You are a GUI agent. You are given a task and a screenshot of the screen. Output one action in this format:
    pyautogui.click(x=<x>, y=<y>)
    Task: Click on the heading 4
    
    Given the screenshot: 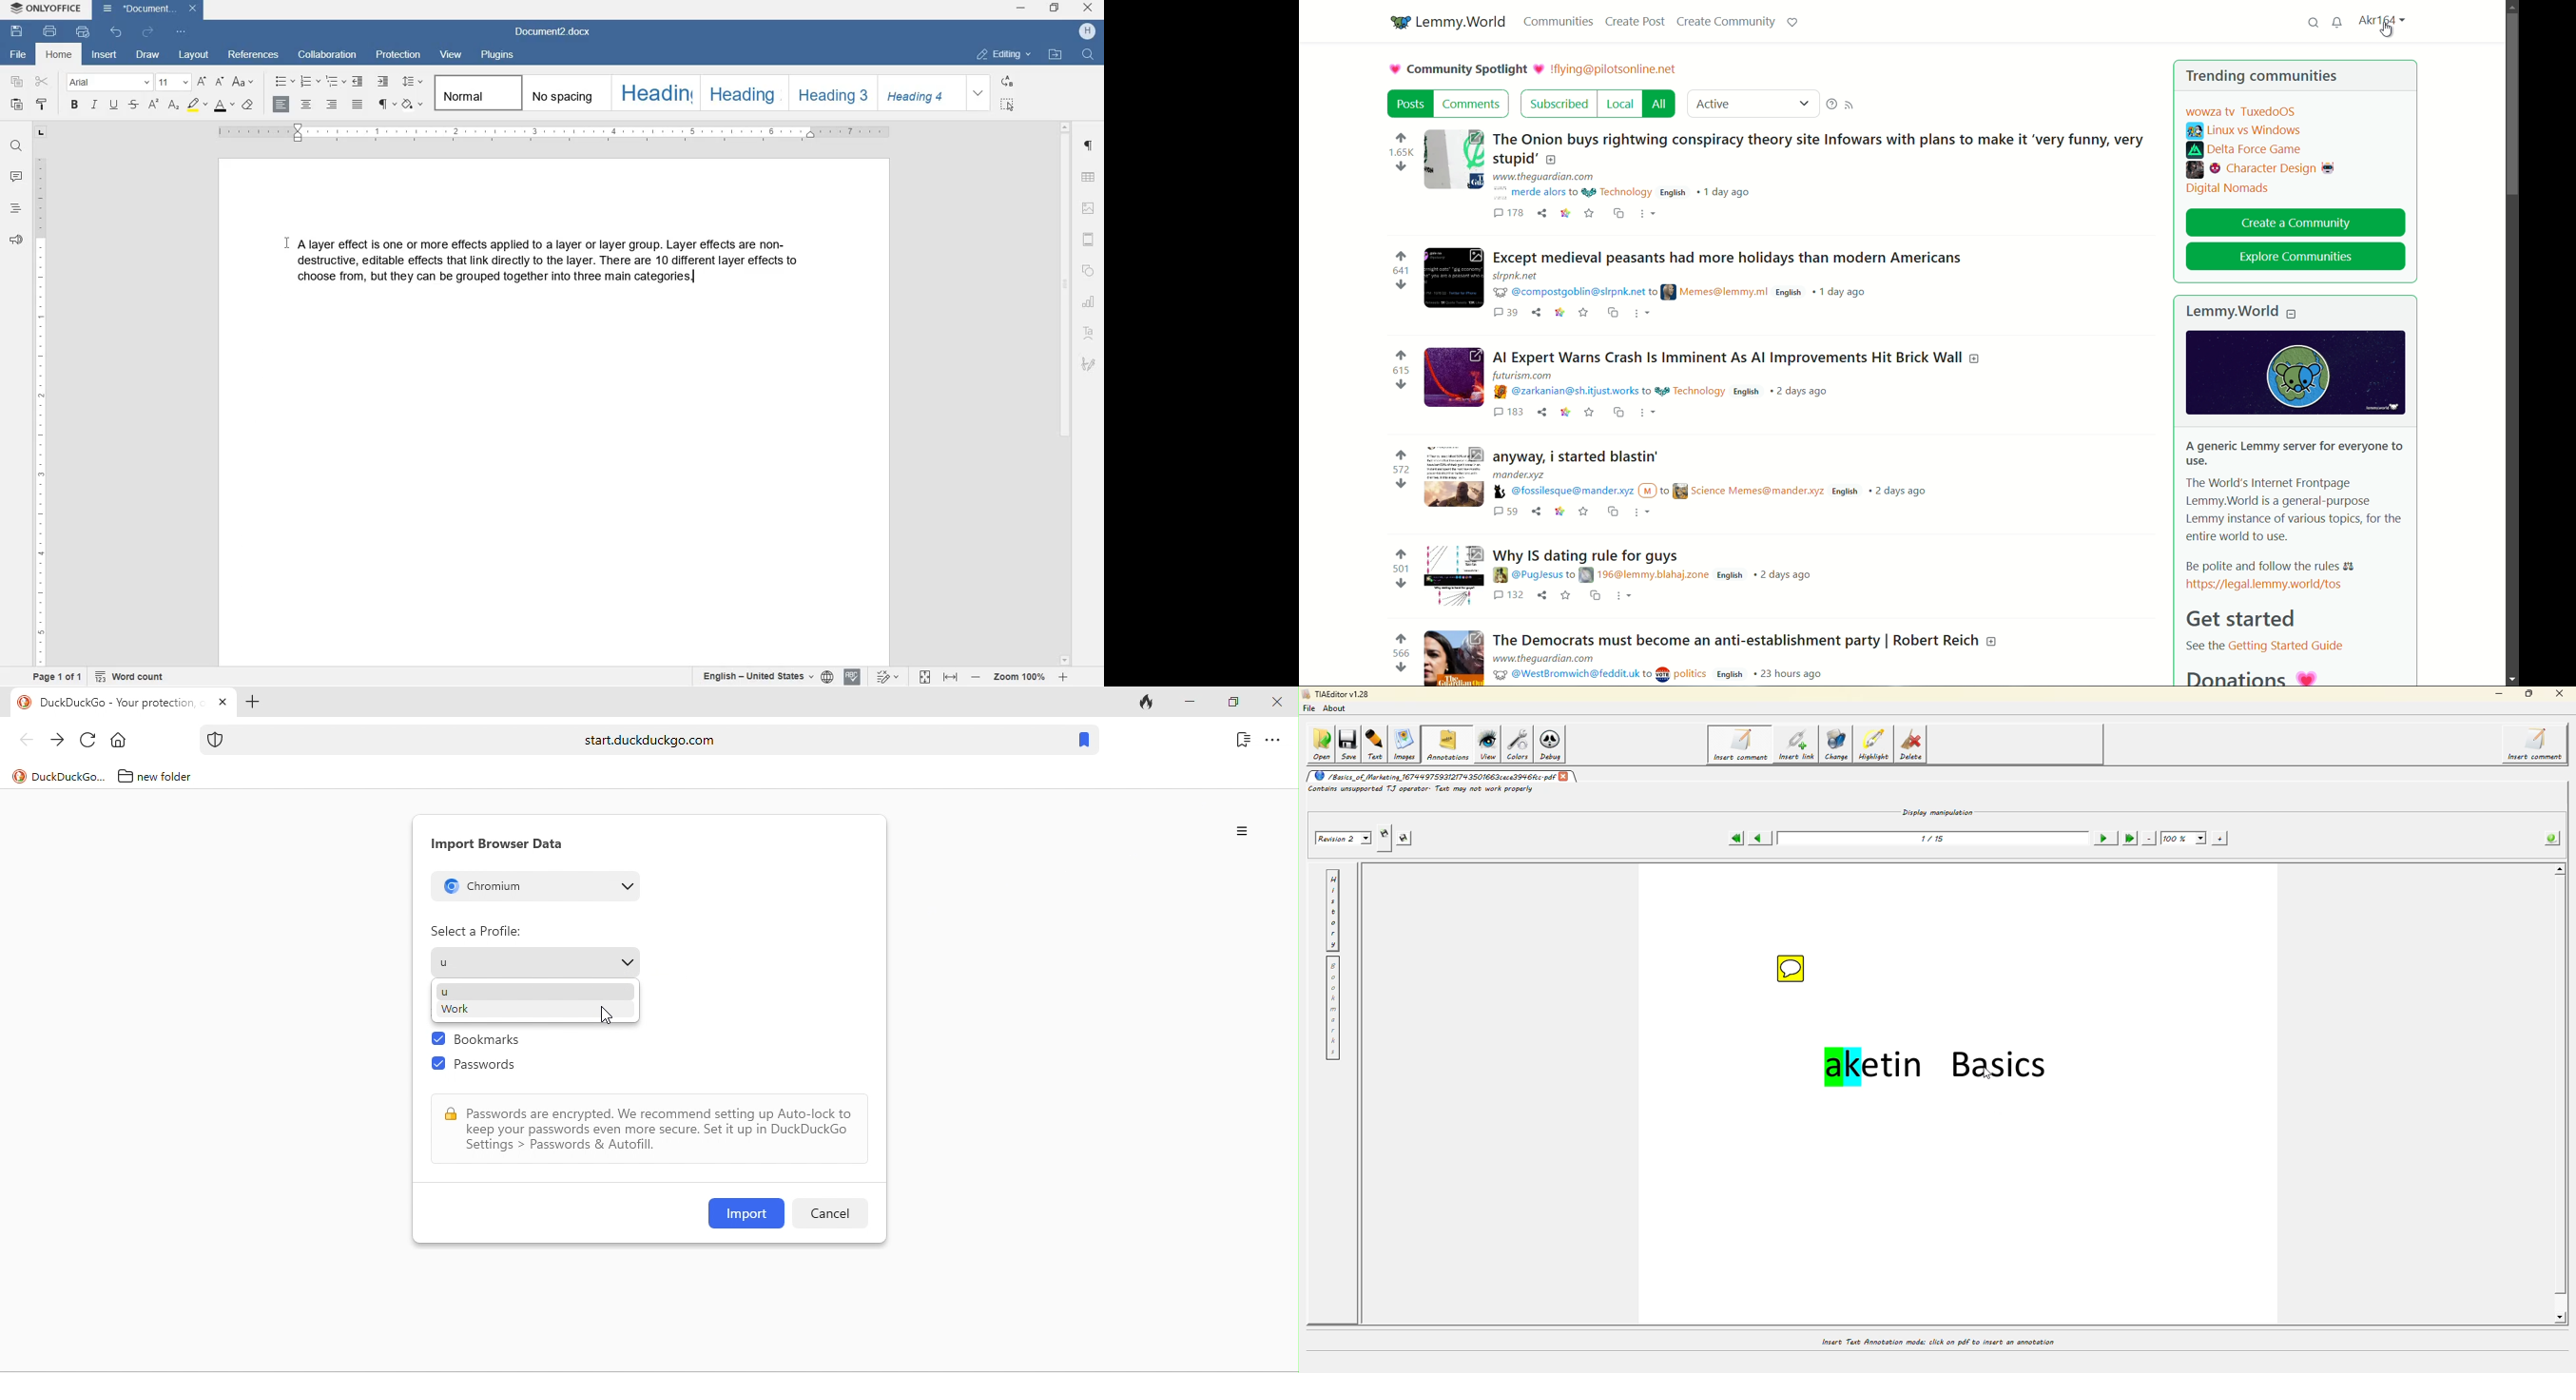 What is the action you would take?
    pyautogui.click(x=922, y=93)
    